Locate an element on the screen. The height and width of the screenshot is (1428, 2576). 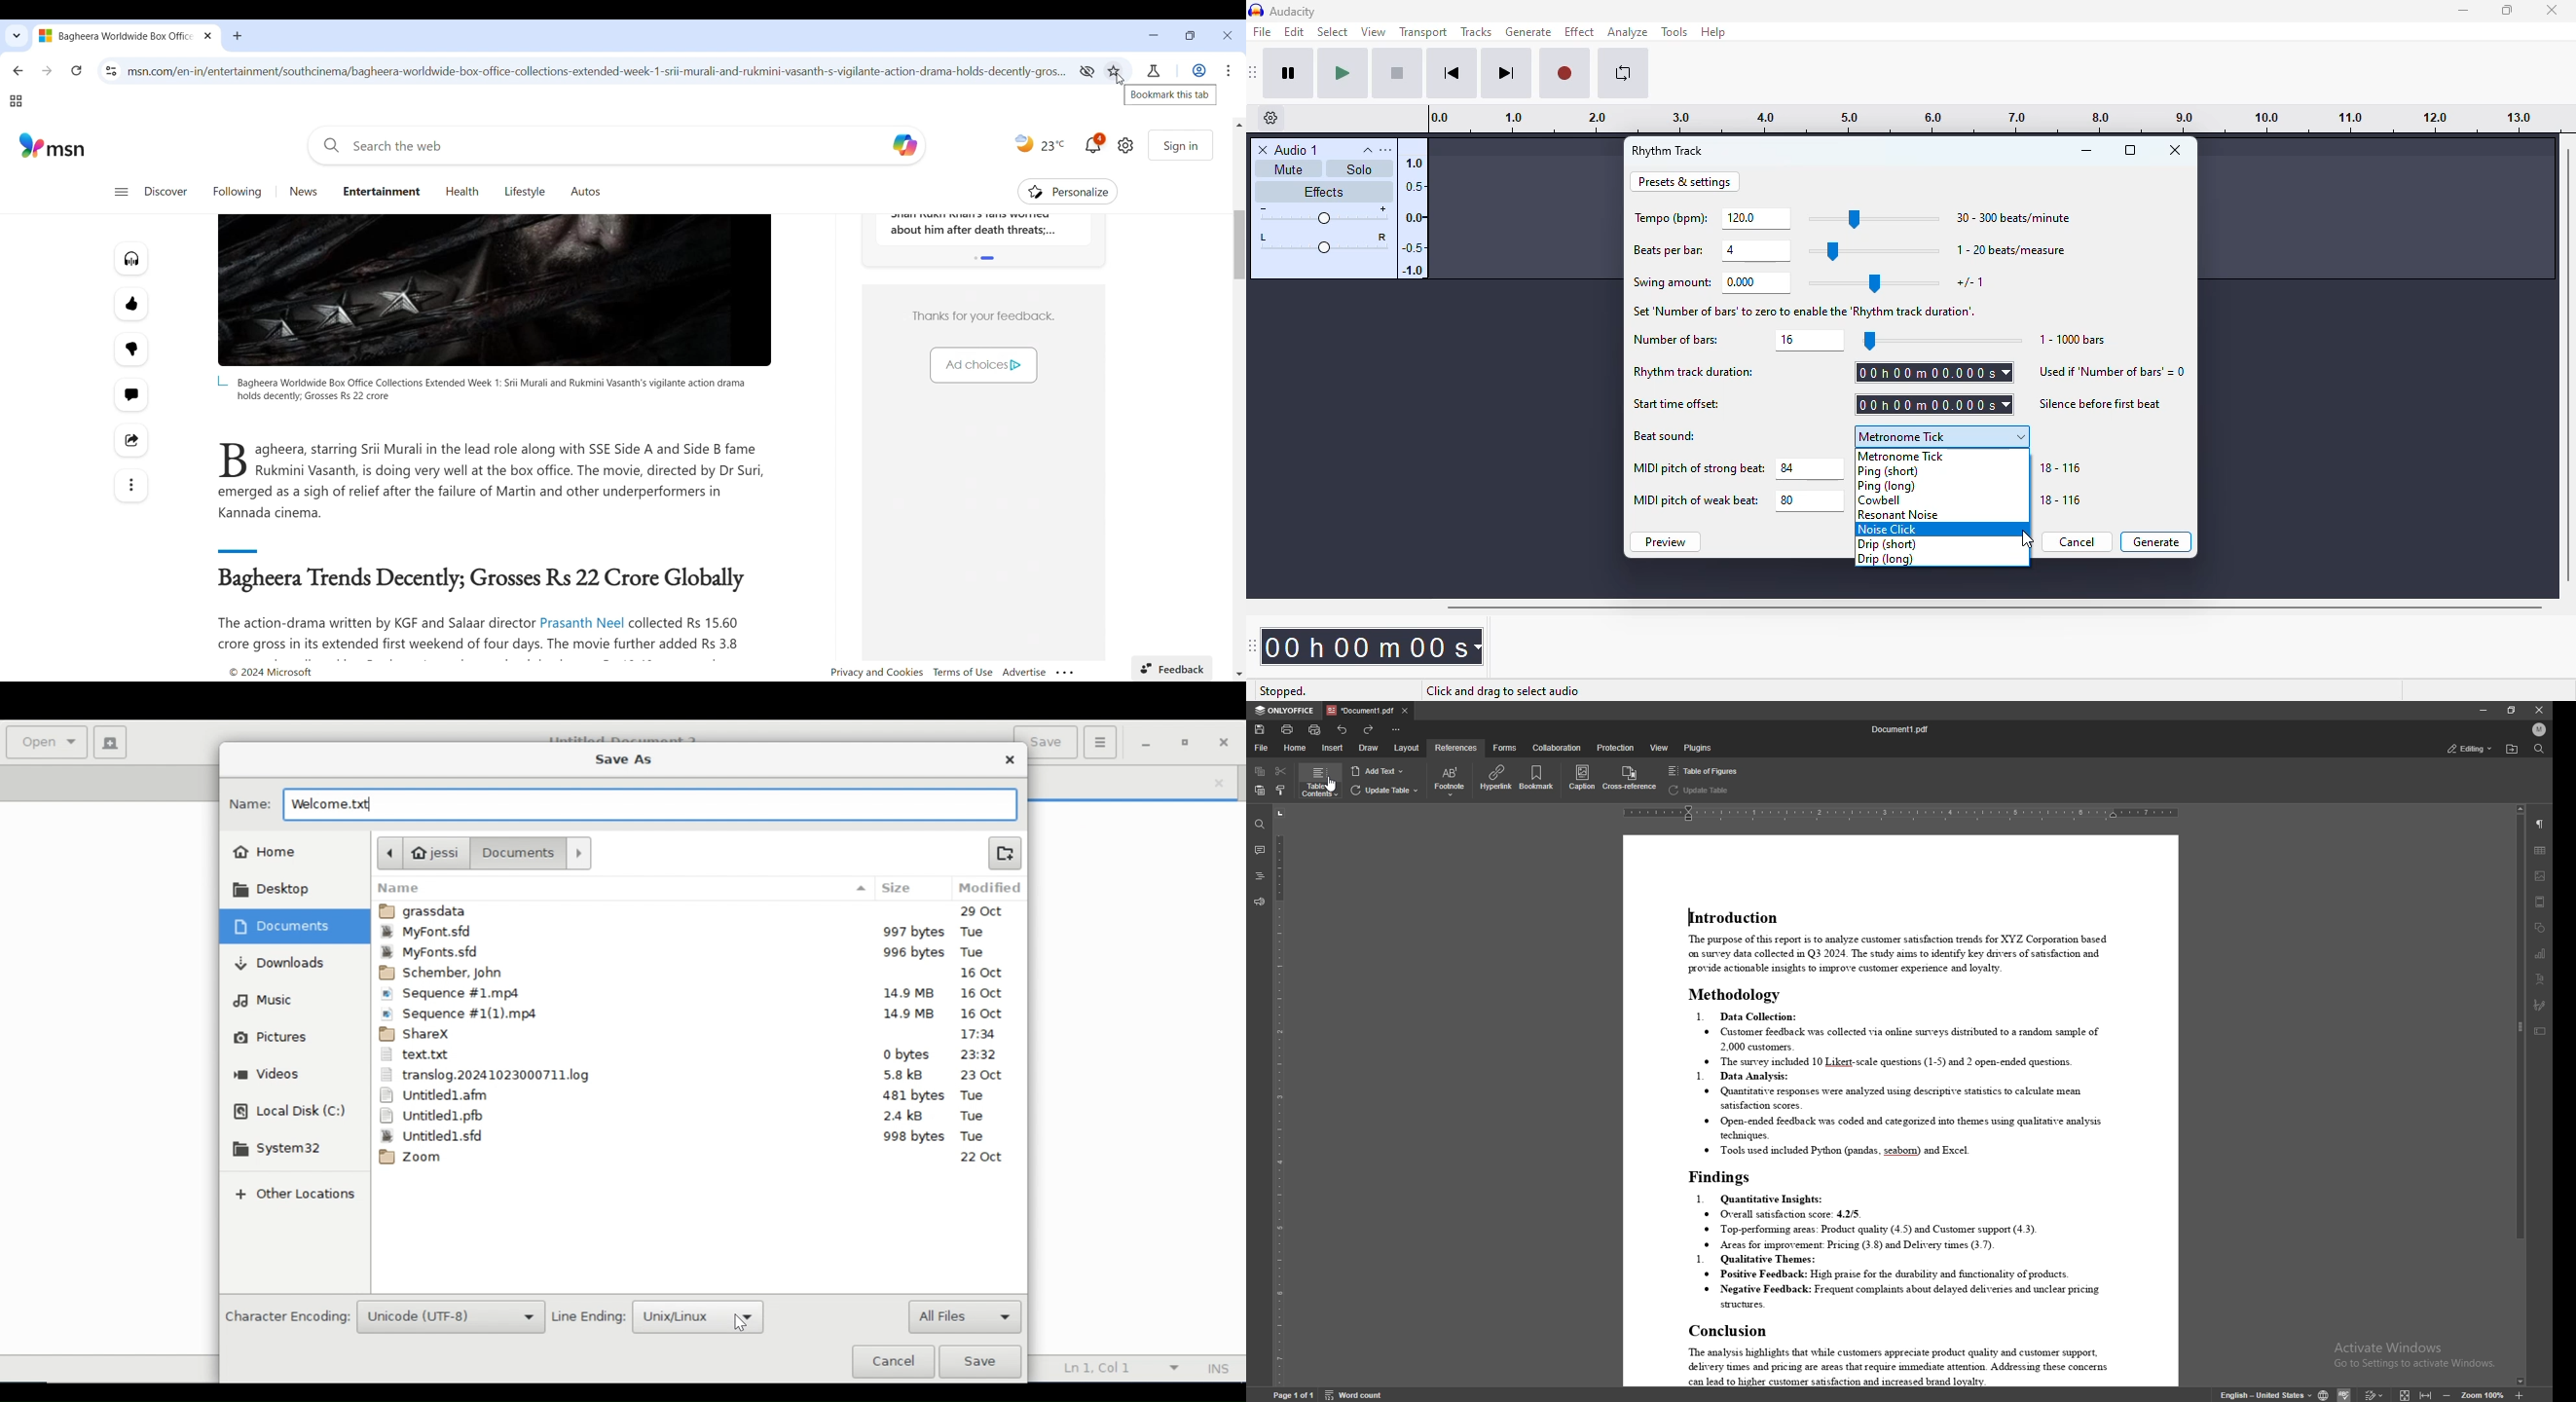
horizontal scroll bar is located at coordinates (1994, 608).